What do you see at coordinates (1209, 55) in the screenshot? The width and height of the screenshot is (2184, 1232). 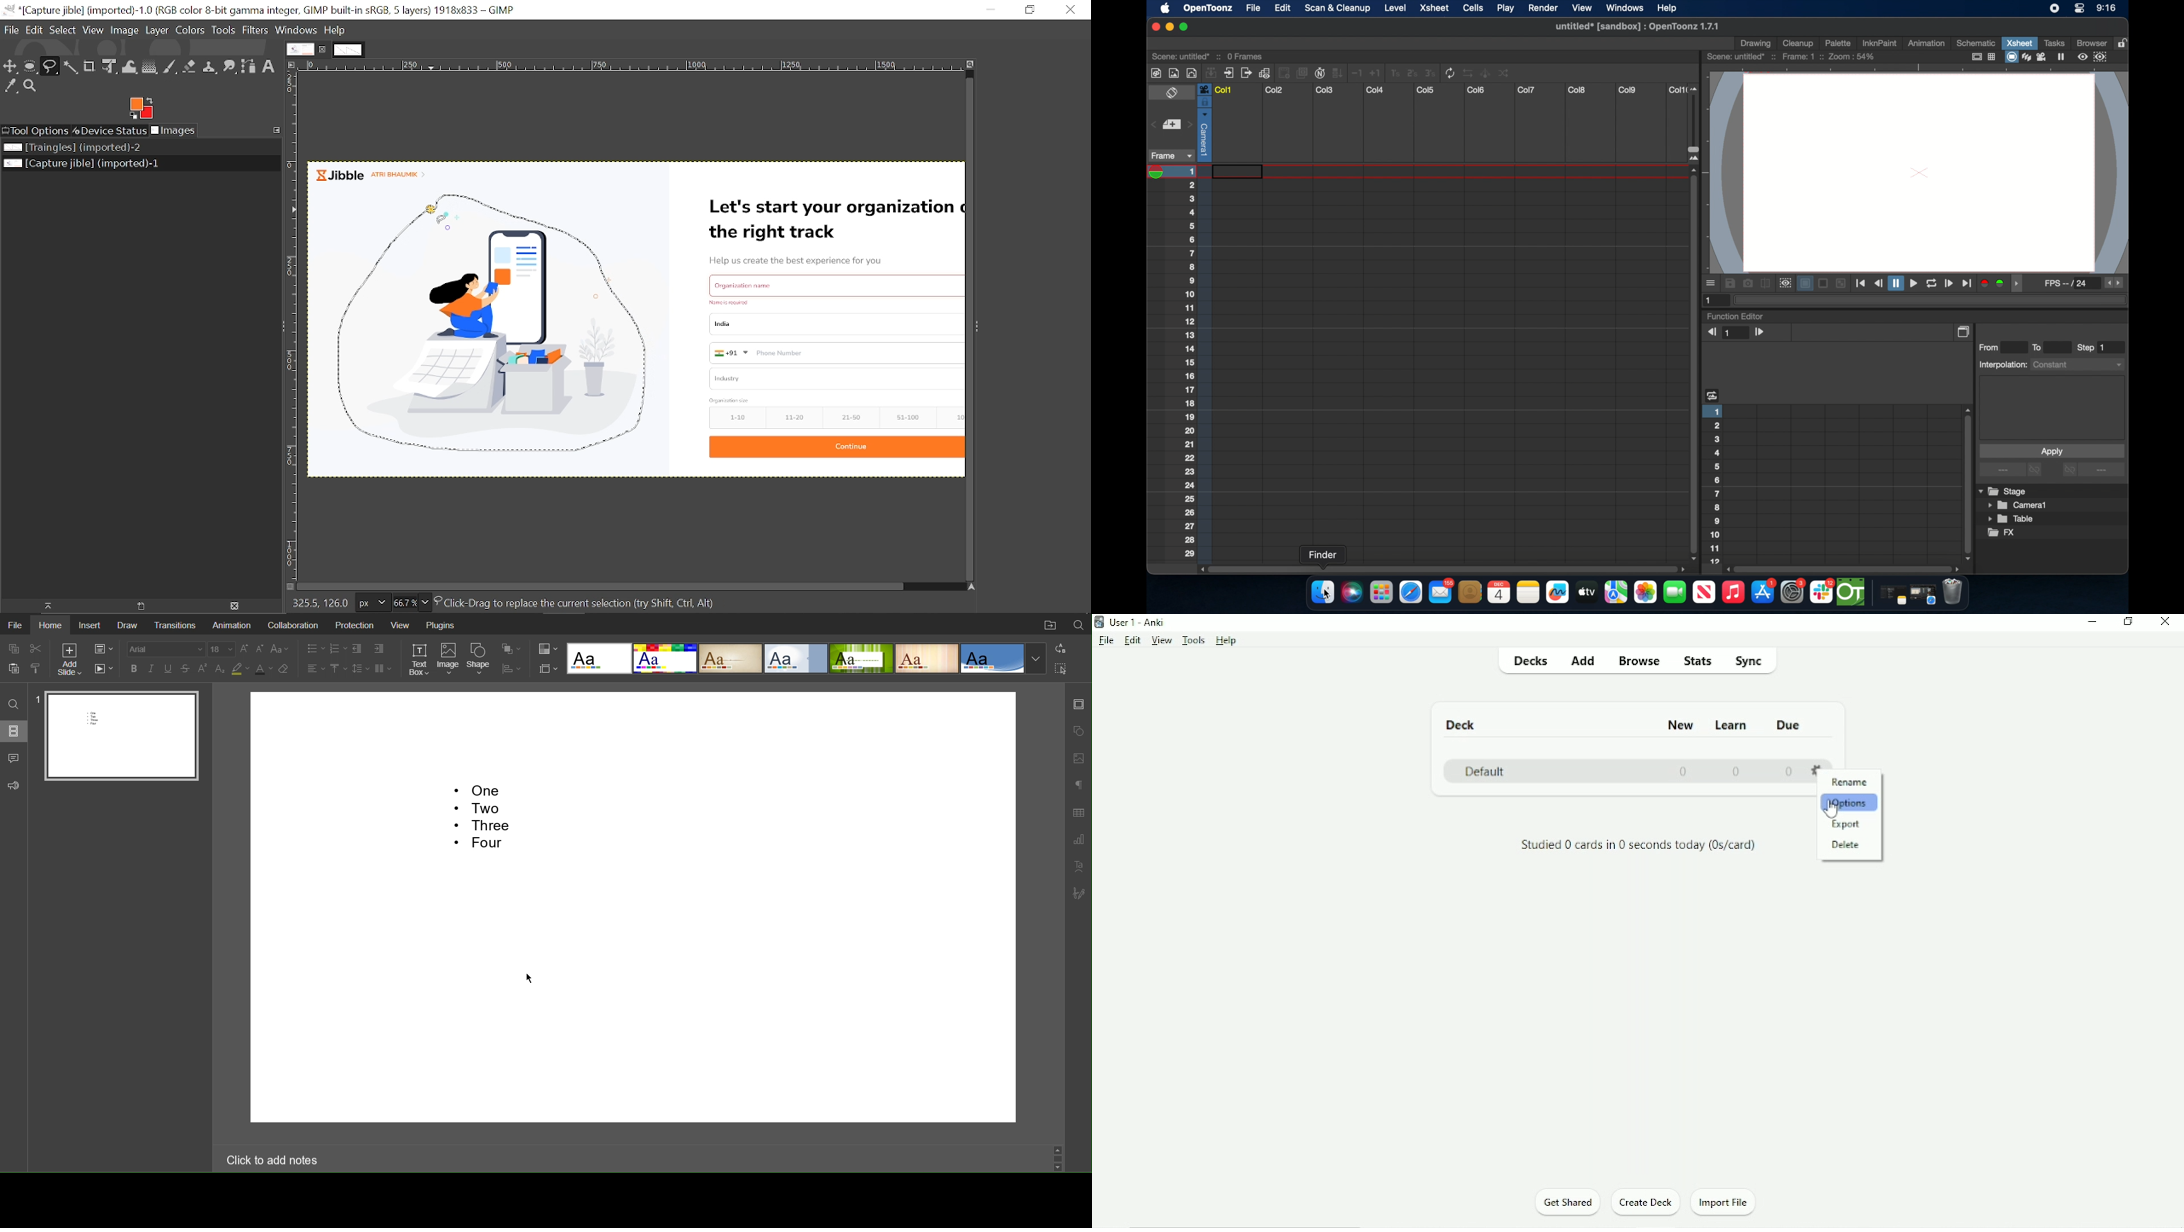 I see `scene` at bounding box center [1209, 55].